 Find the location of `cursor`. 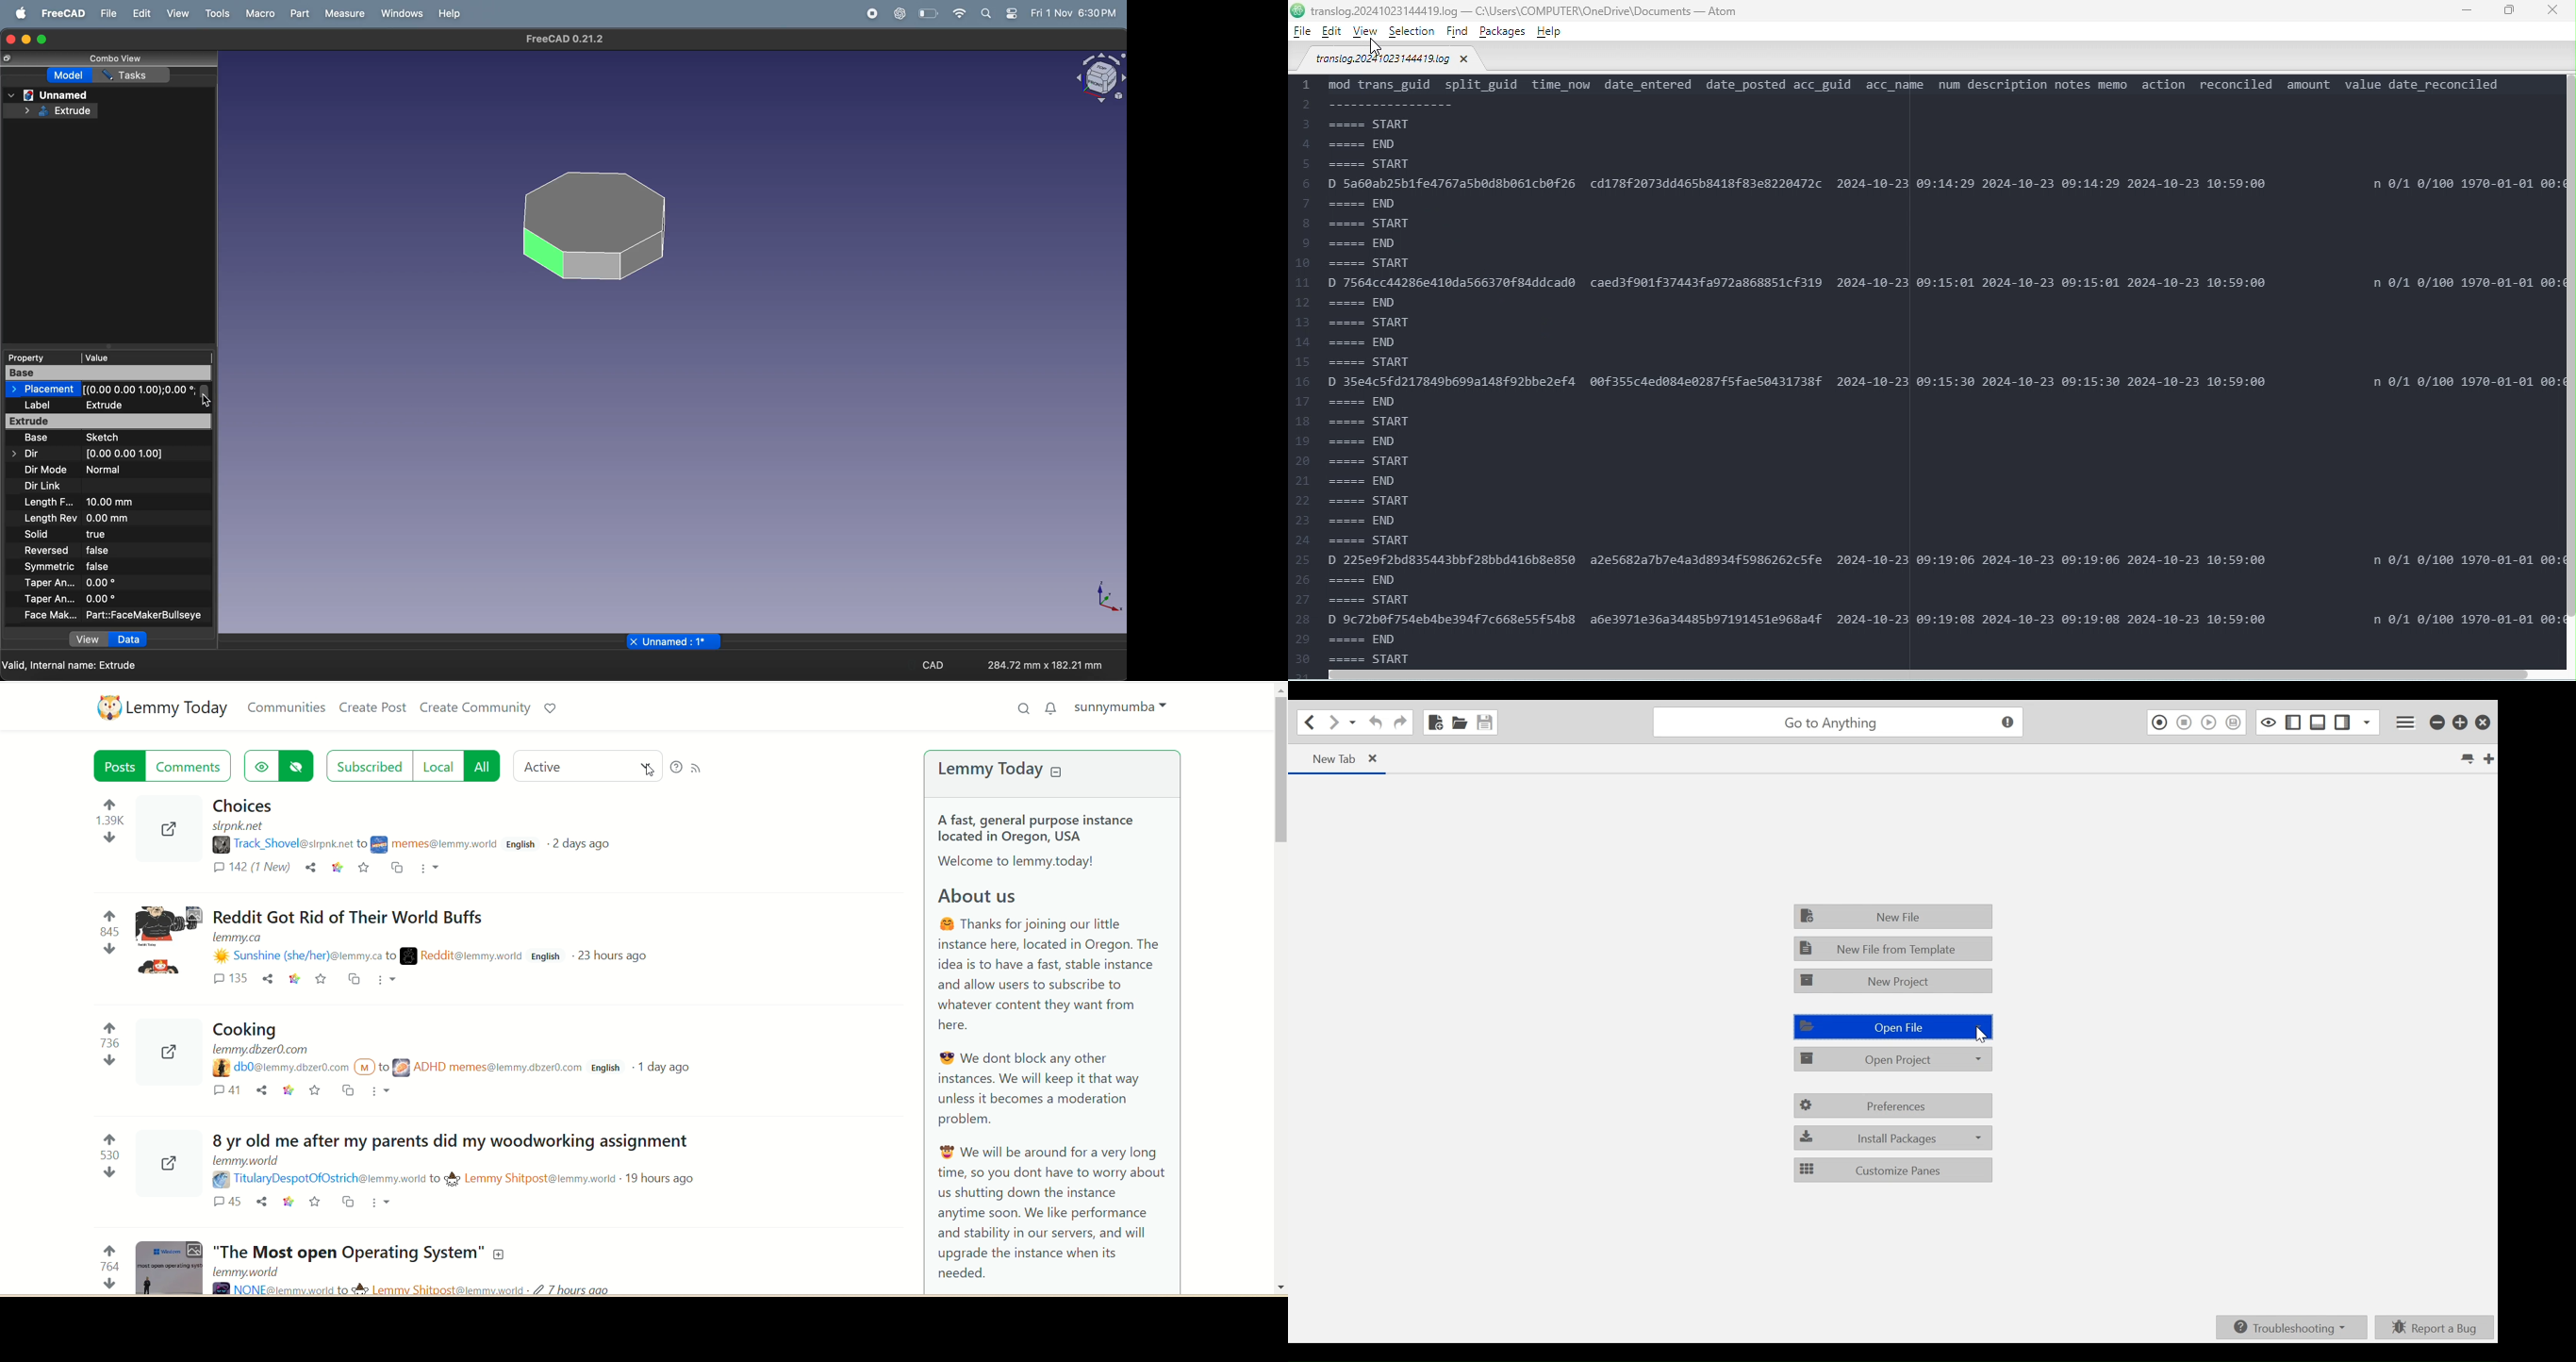

cursor is located at coordinates (210, 400).